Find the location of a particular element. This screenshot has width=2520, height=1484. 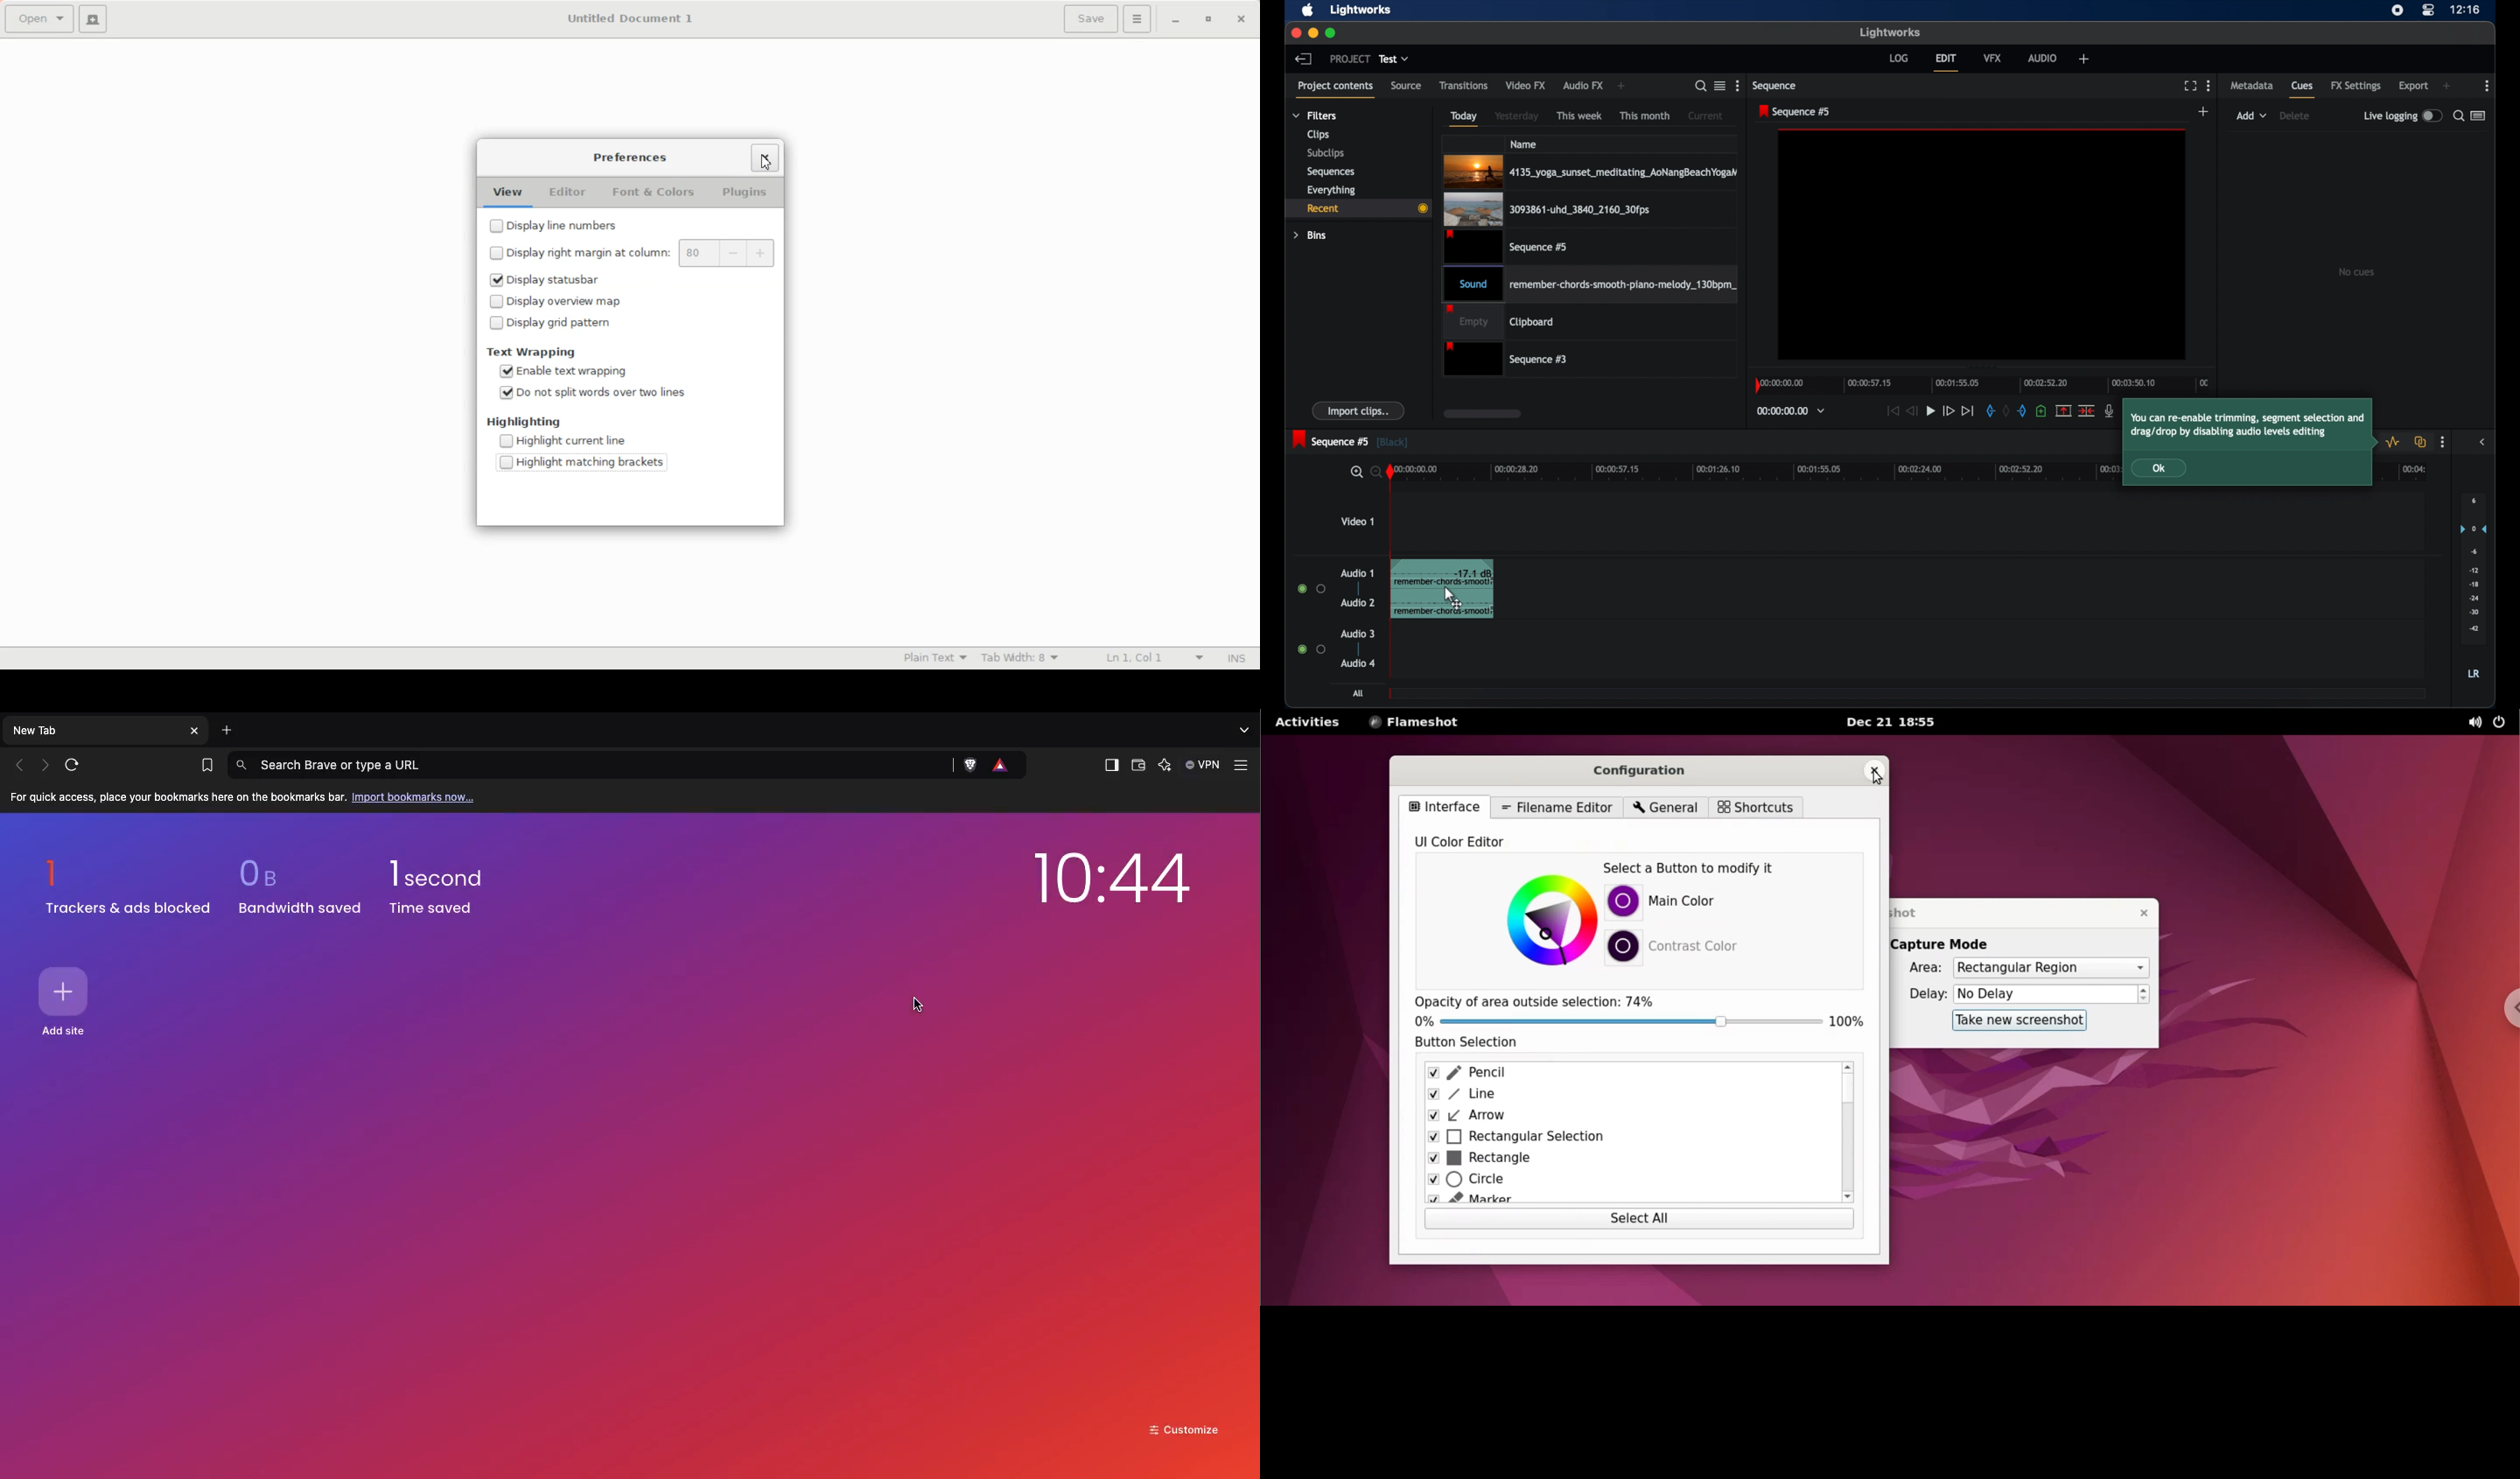

audio 2 is located at coordinates (1357, 603).